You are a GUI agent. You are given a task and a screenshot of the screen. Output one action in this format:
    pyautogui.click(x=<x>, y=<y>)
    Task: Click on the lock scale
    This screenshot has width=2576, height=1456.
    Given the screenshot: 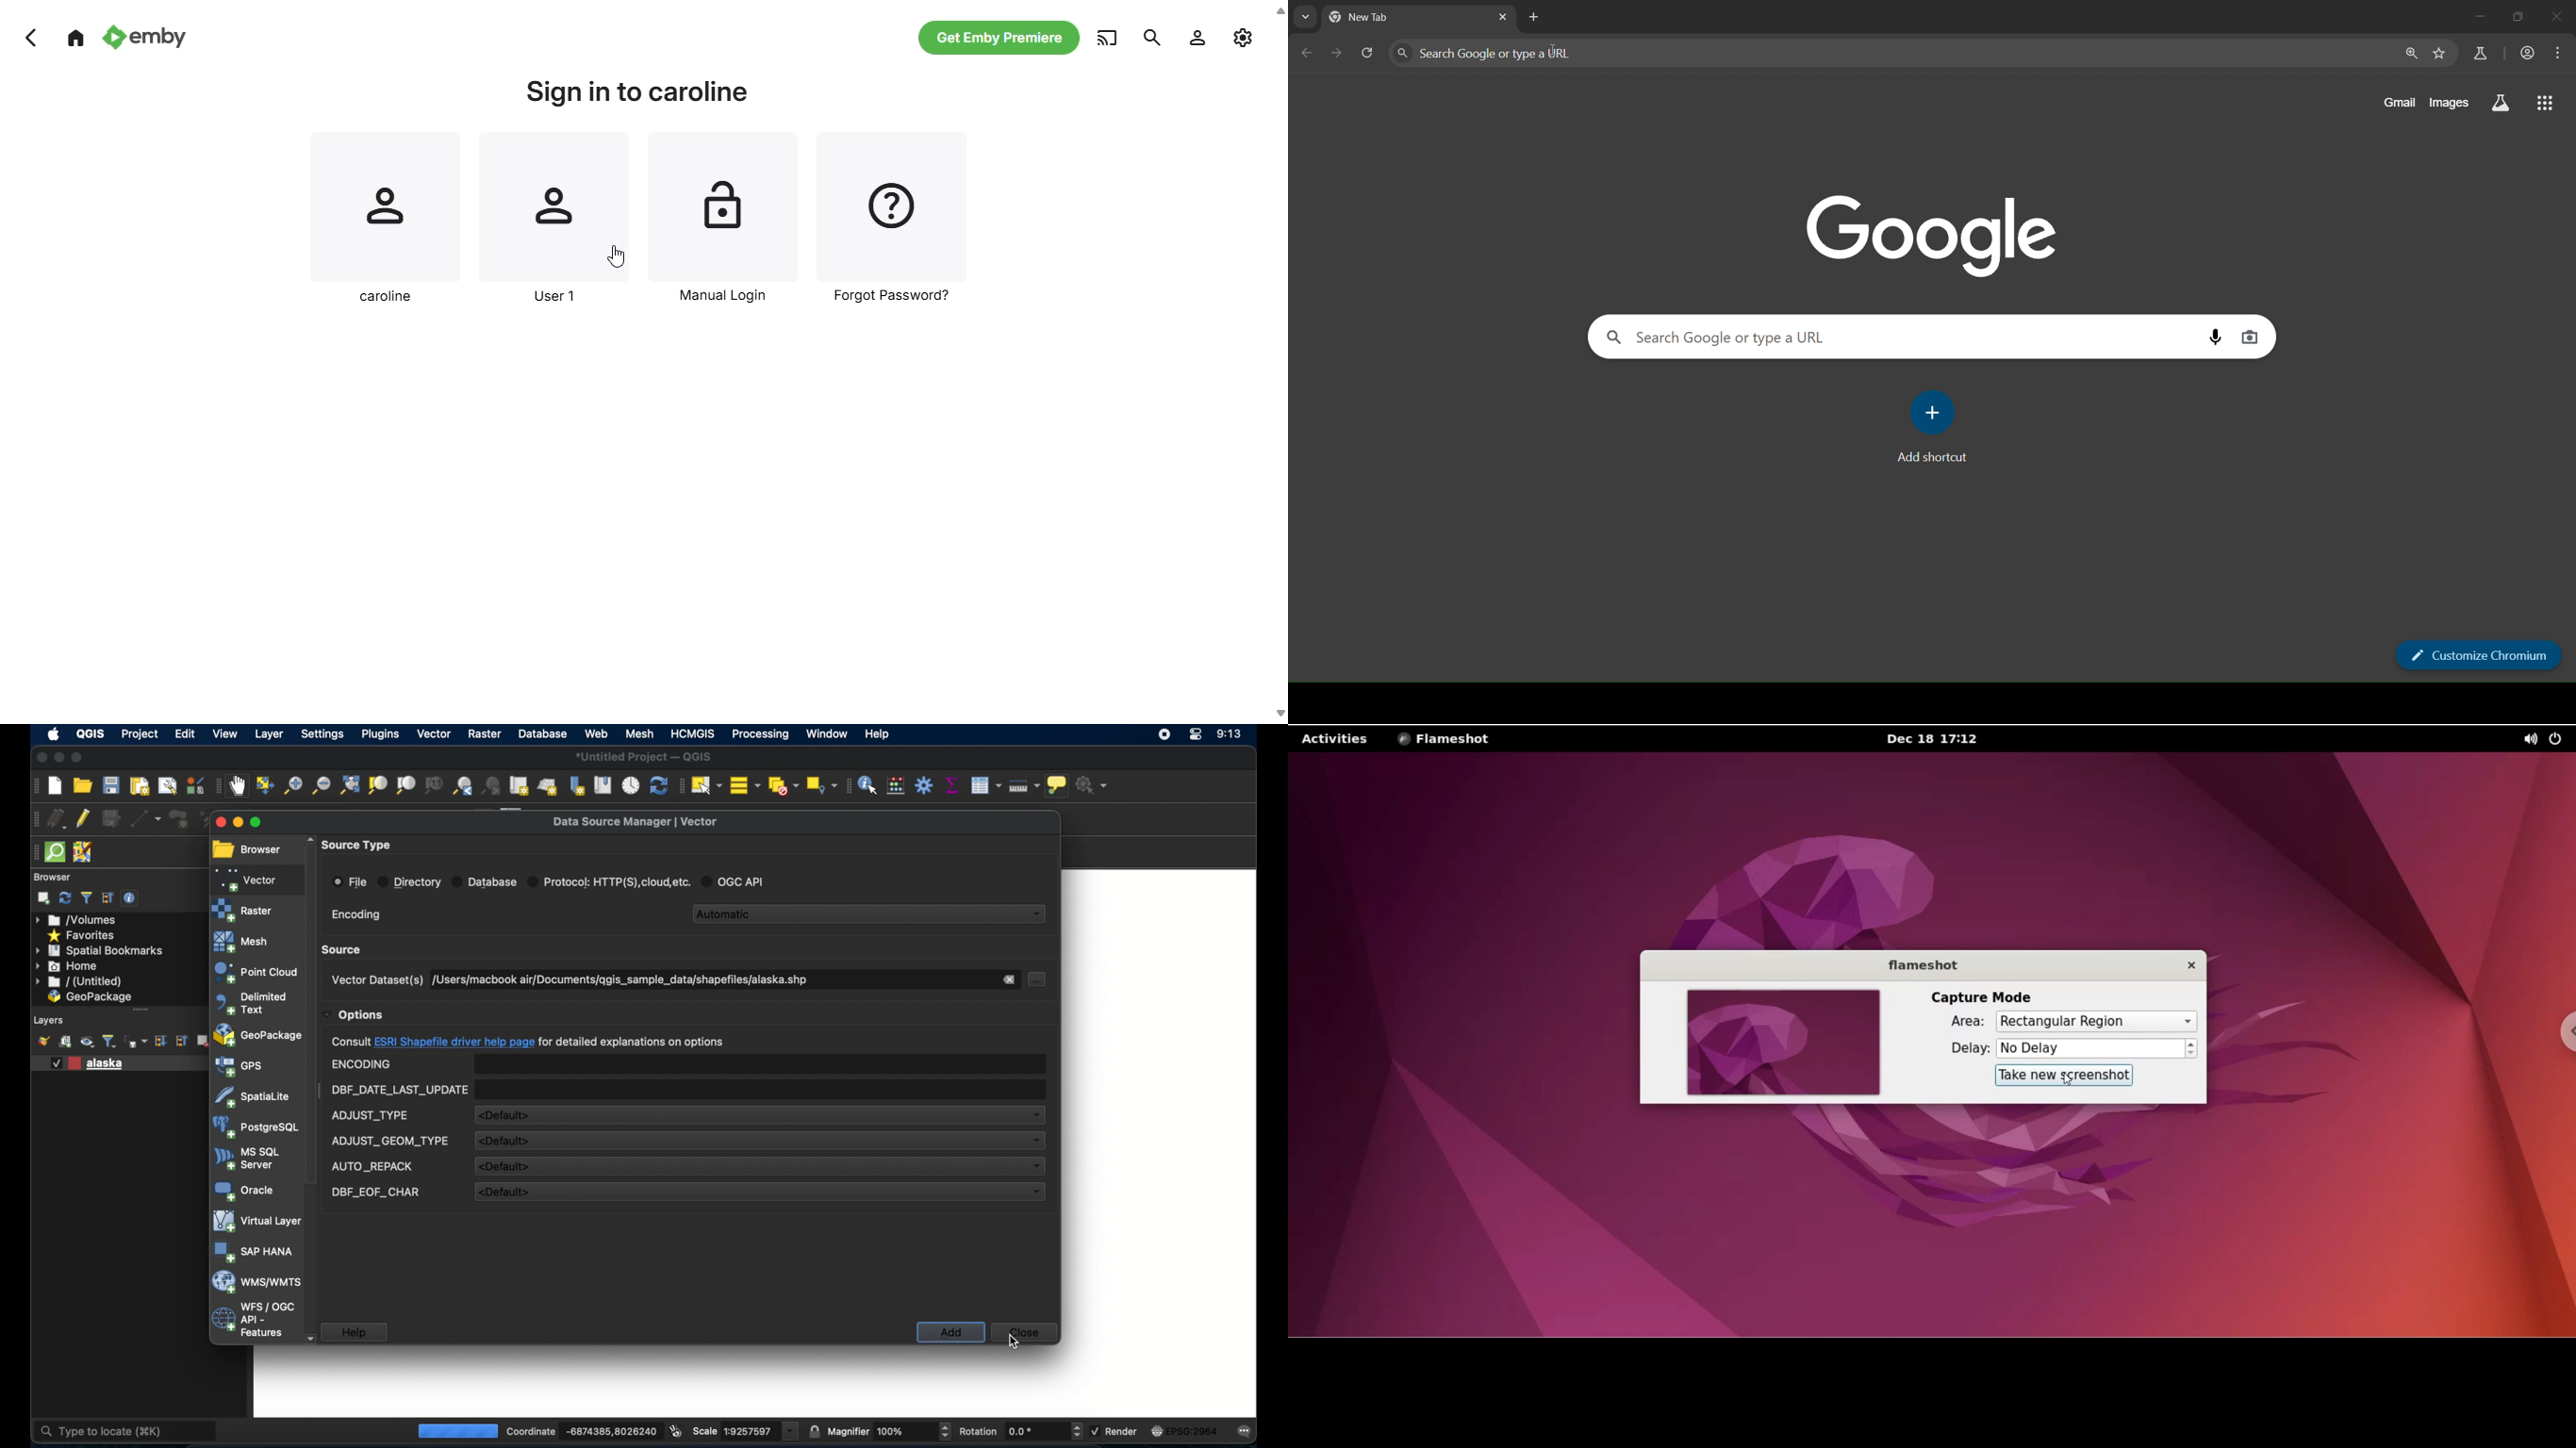 What is the action you would take?
    pyautogui.click(x=812, y=1431)
    